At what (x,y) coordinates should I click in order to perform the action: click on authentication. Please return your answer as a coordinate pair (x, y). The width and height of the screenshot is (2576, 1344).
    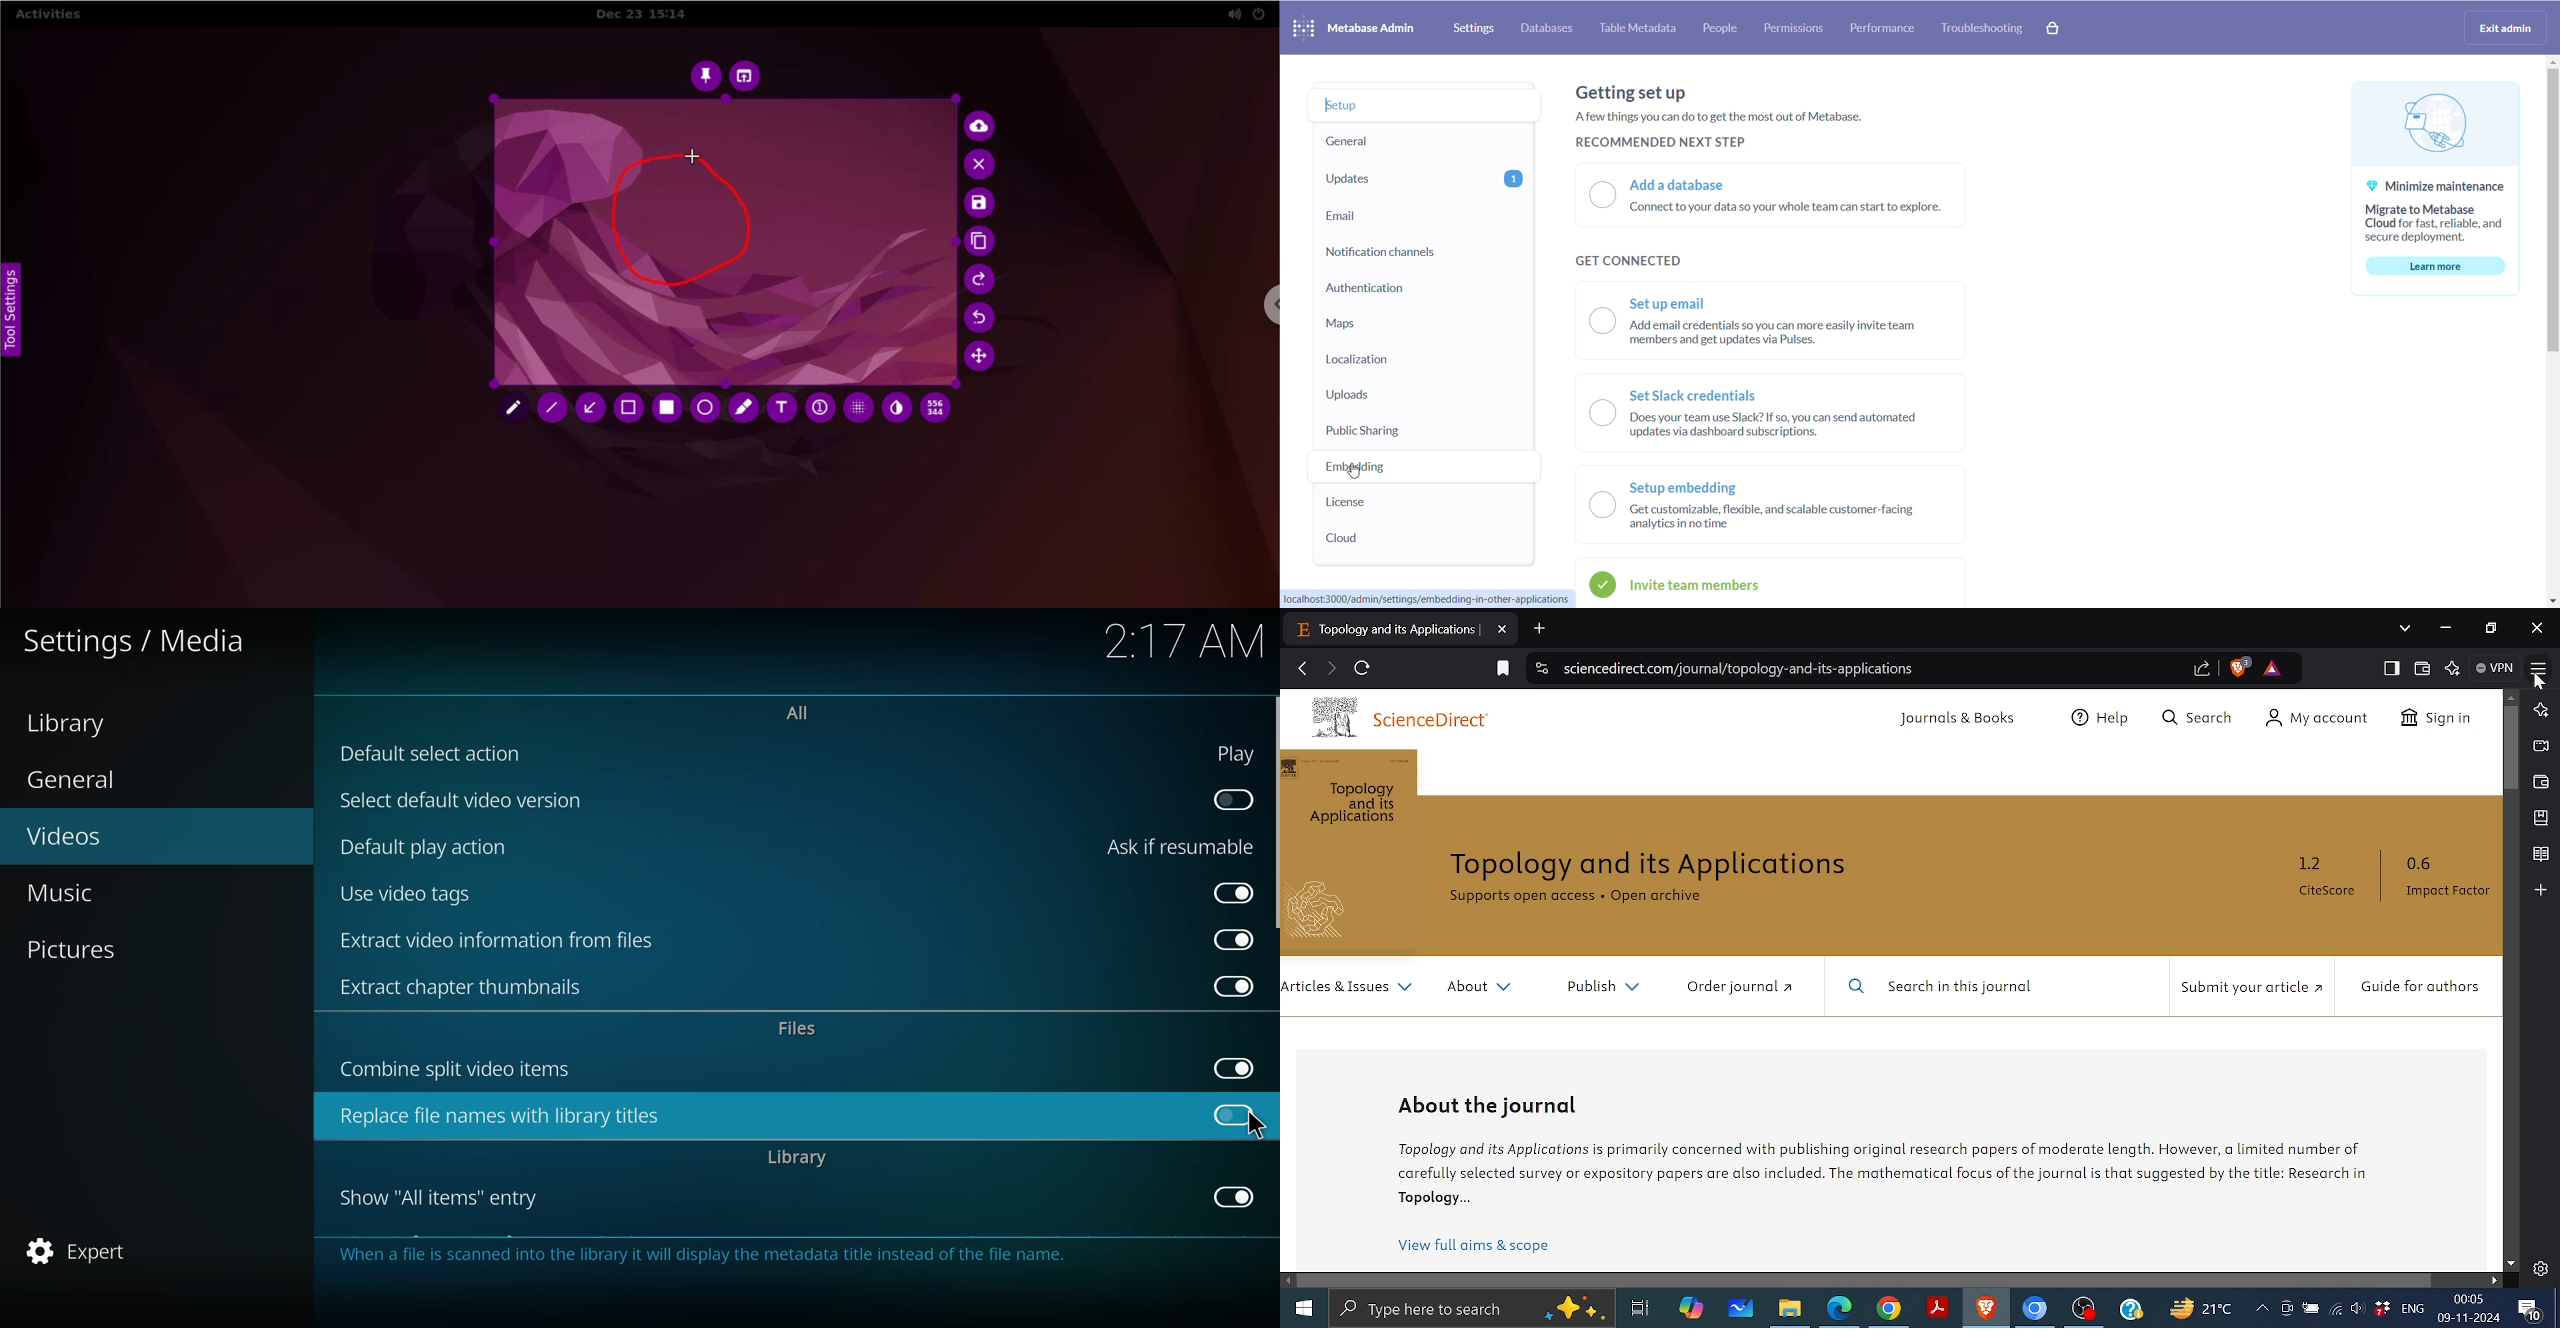
    Looking at the image, I should click on (1409, 290).